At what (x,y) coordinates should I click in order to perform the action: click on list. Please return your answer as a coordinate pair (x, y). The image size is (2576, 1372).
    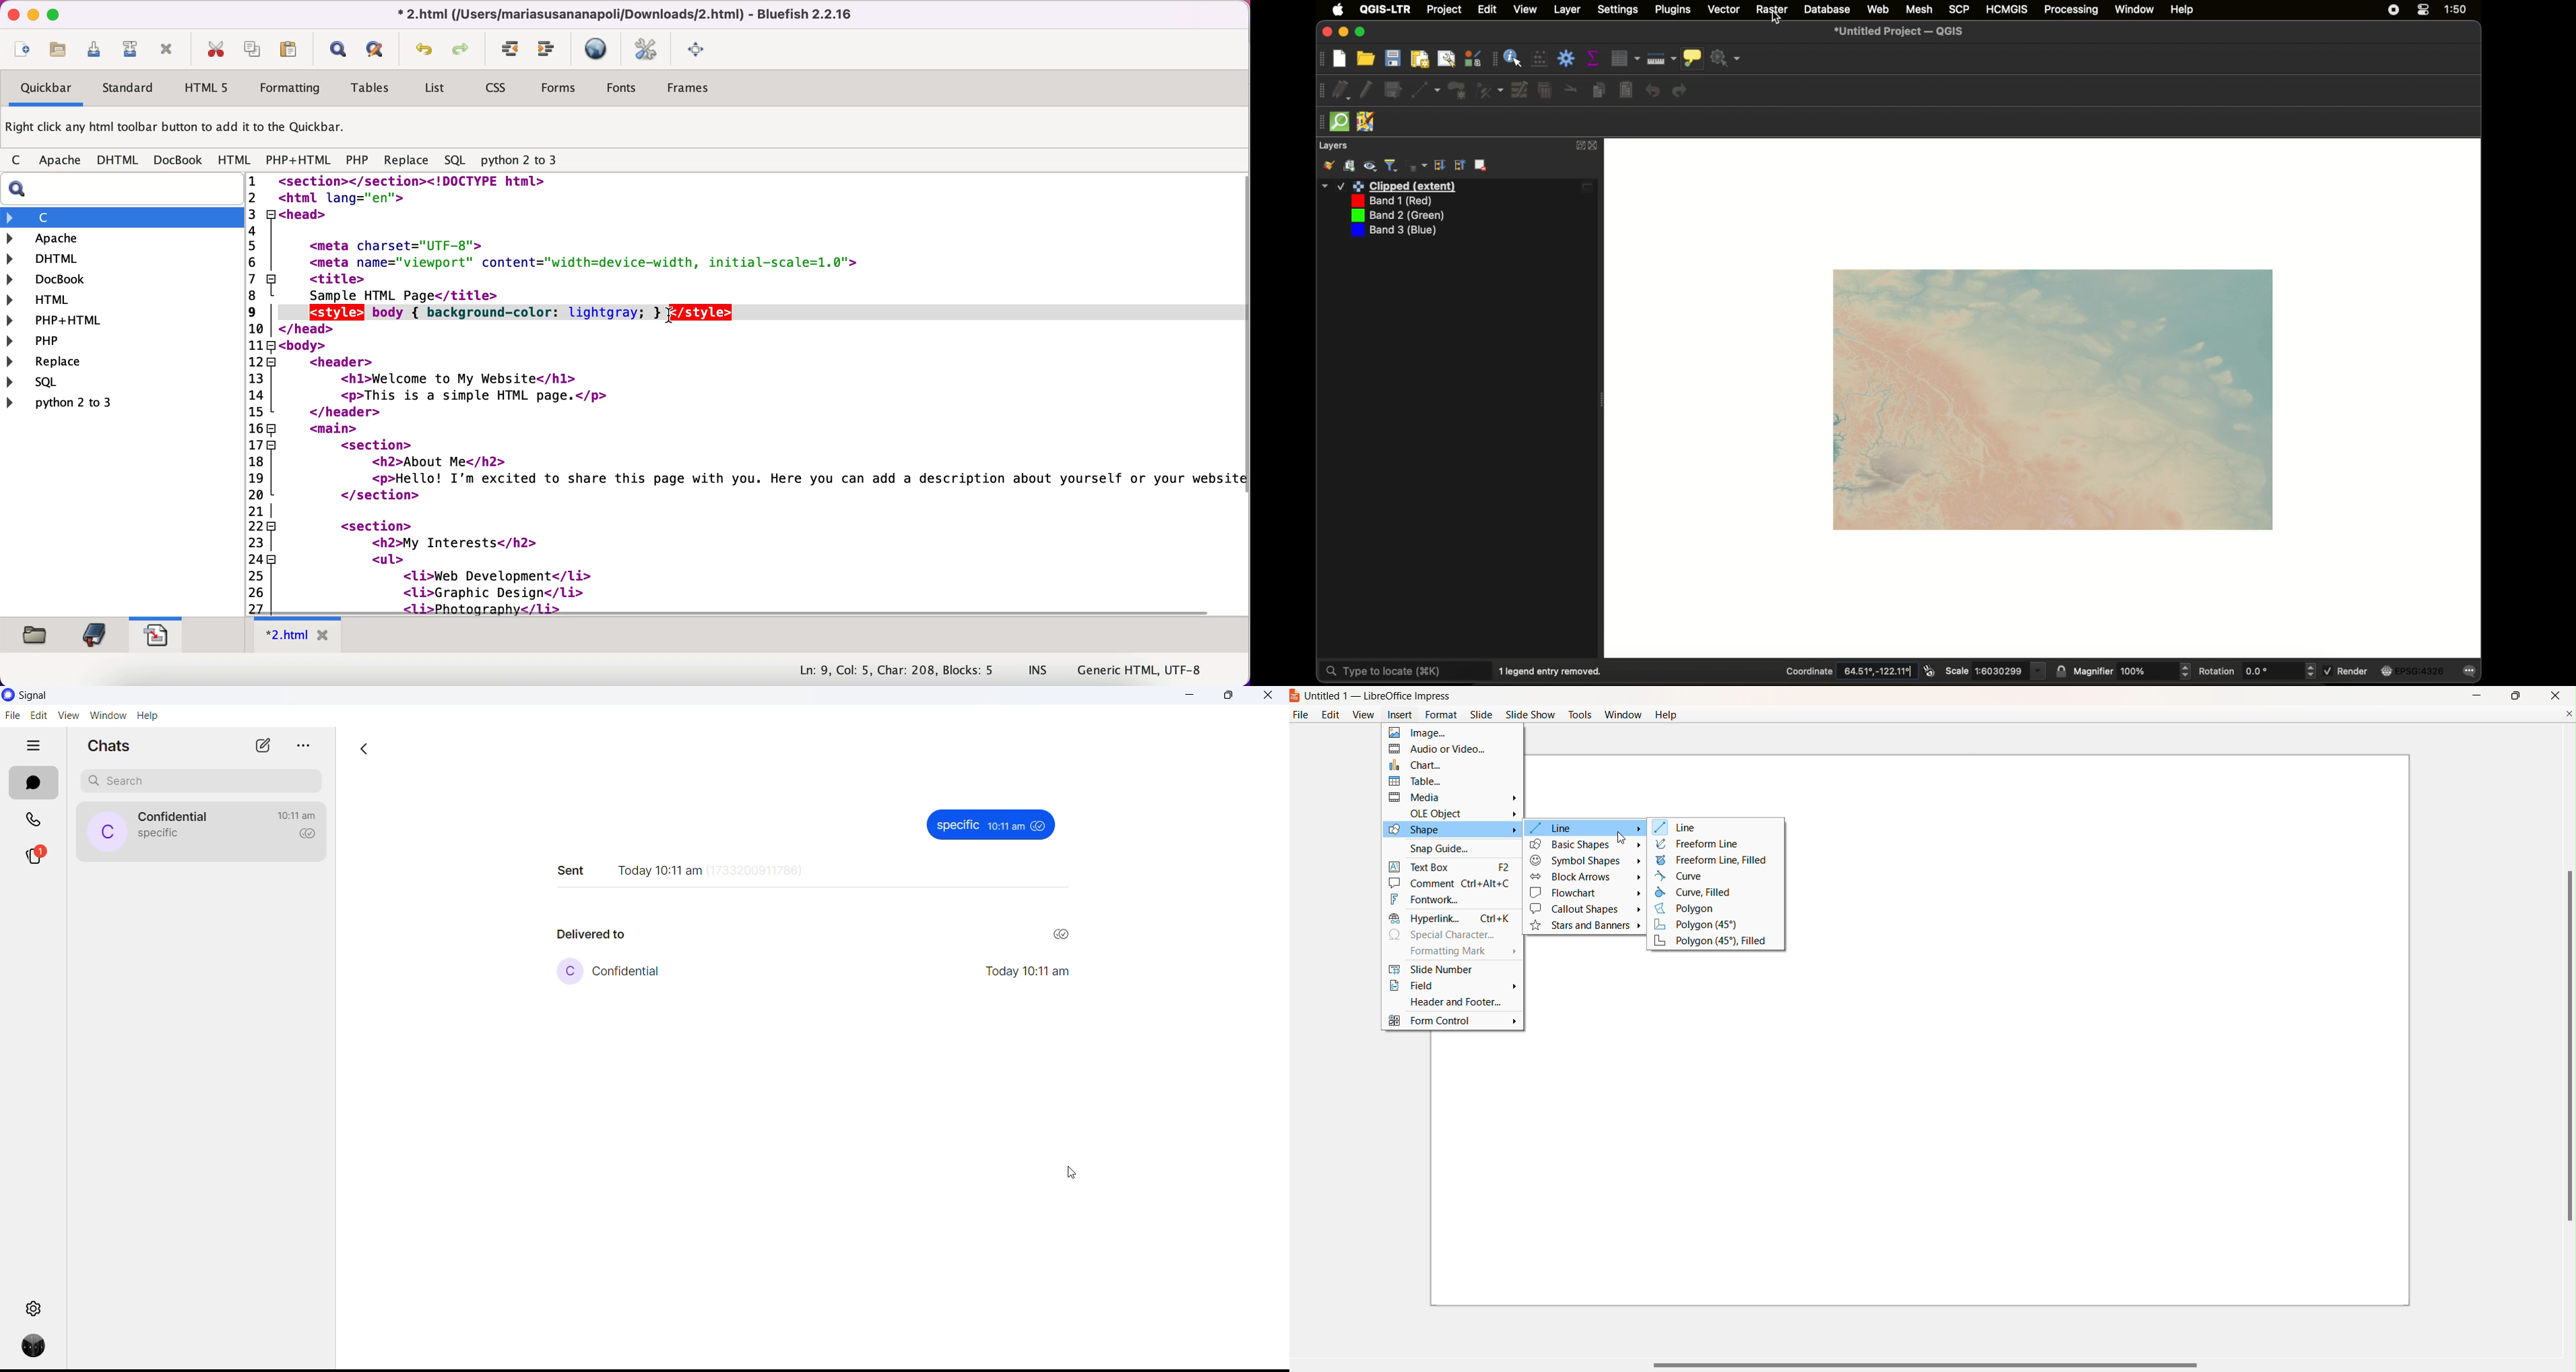
    Looking at the image, I should click on (434, 90).